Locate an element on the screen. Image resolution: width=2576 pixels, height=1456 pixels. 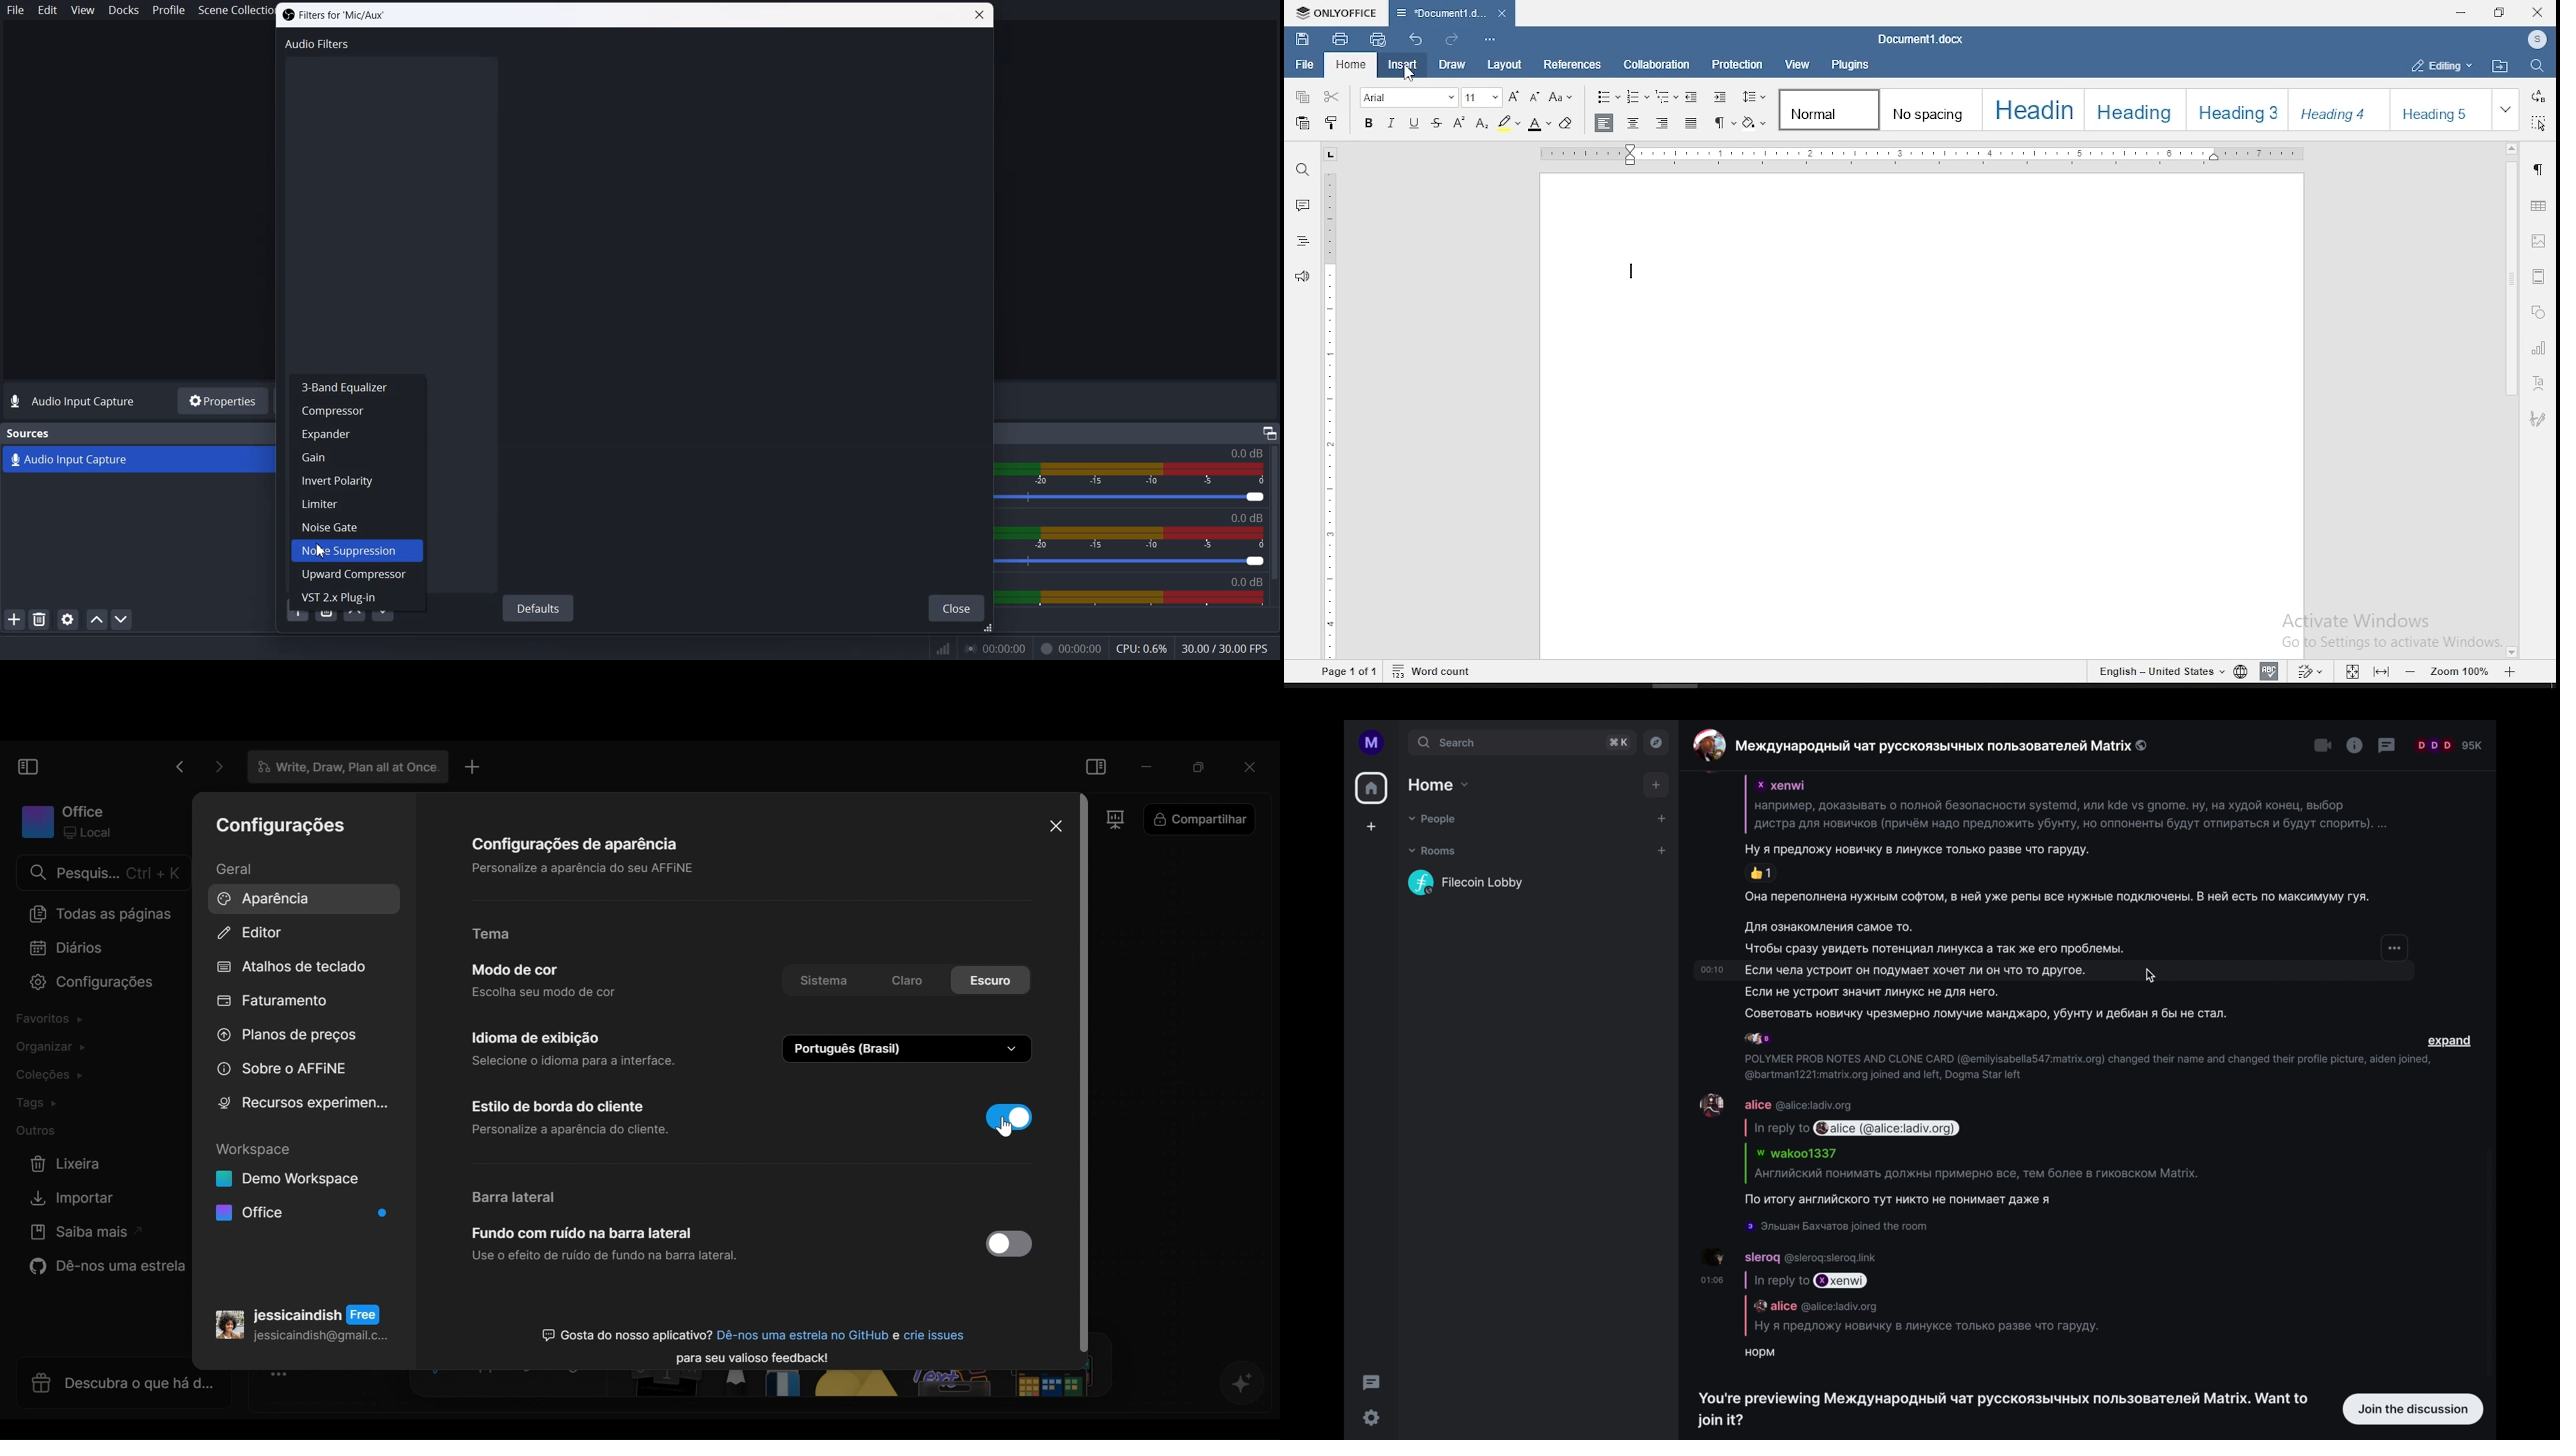
ONLYOFFICE is located at coordinates (1334, 12).